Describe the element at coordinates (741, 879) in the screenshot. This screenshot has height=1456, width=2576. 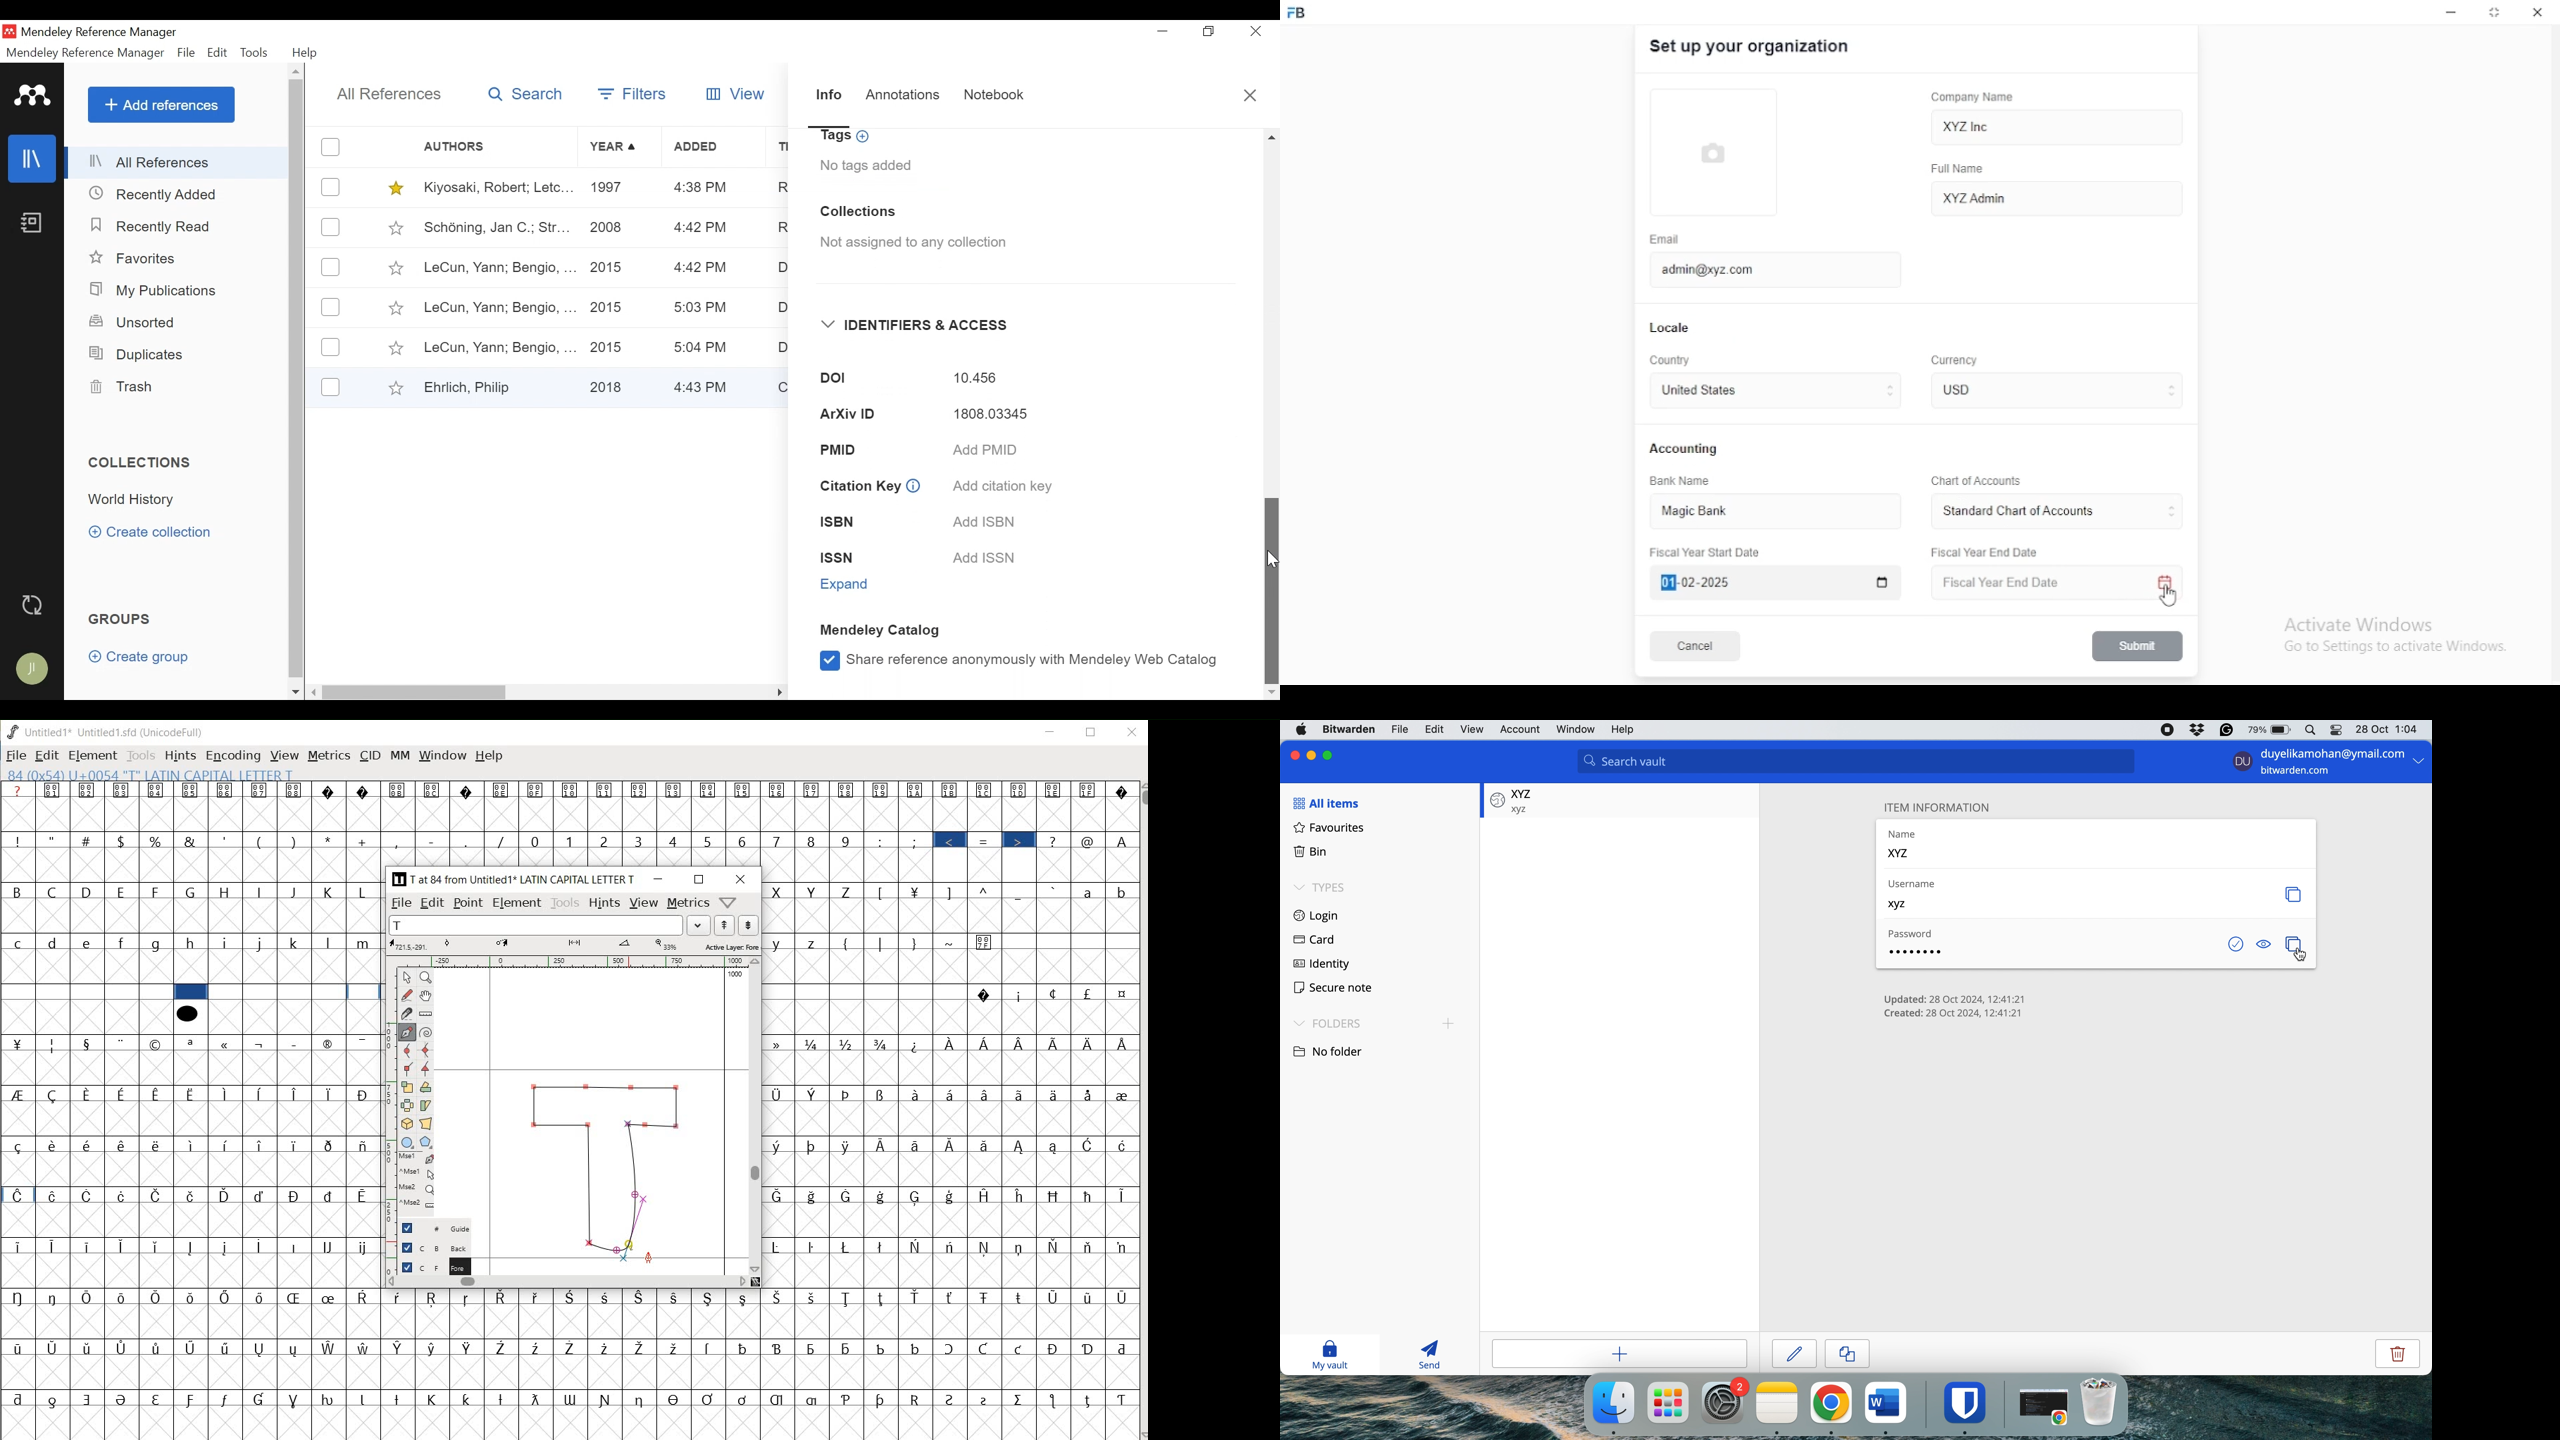
I see `close` at that location.